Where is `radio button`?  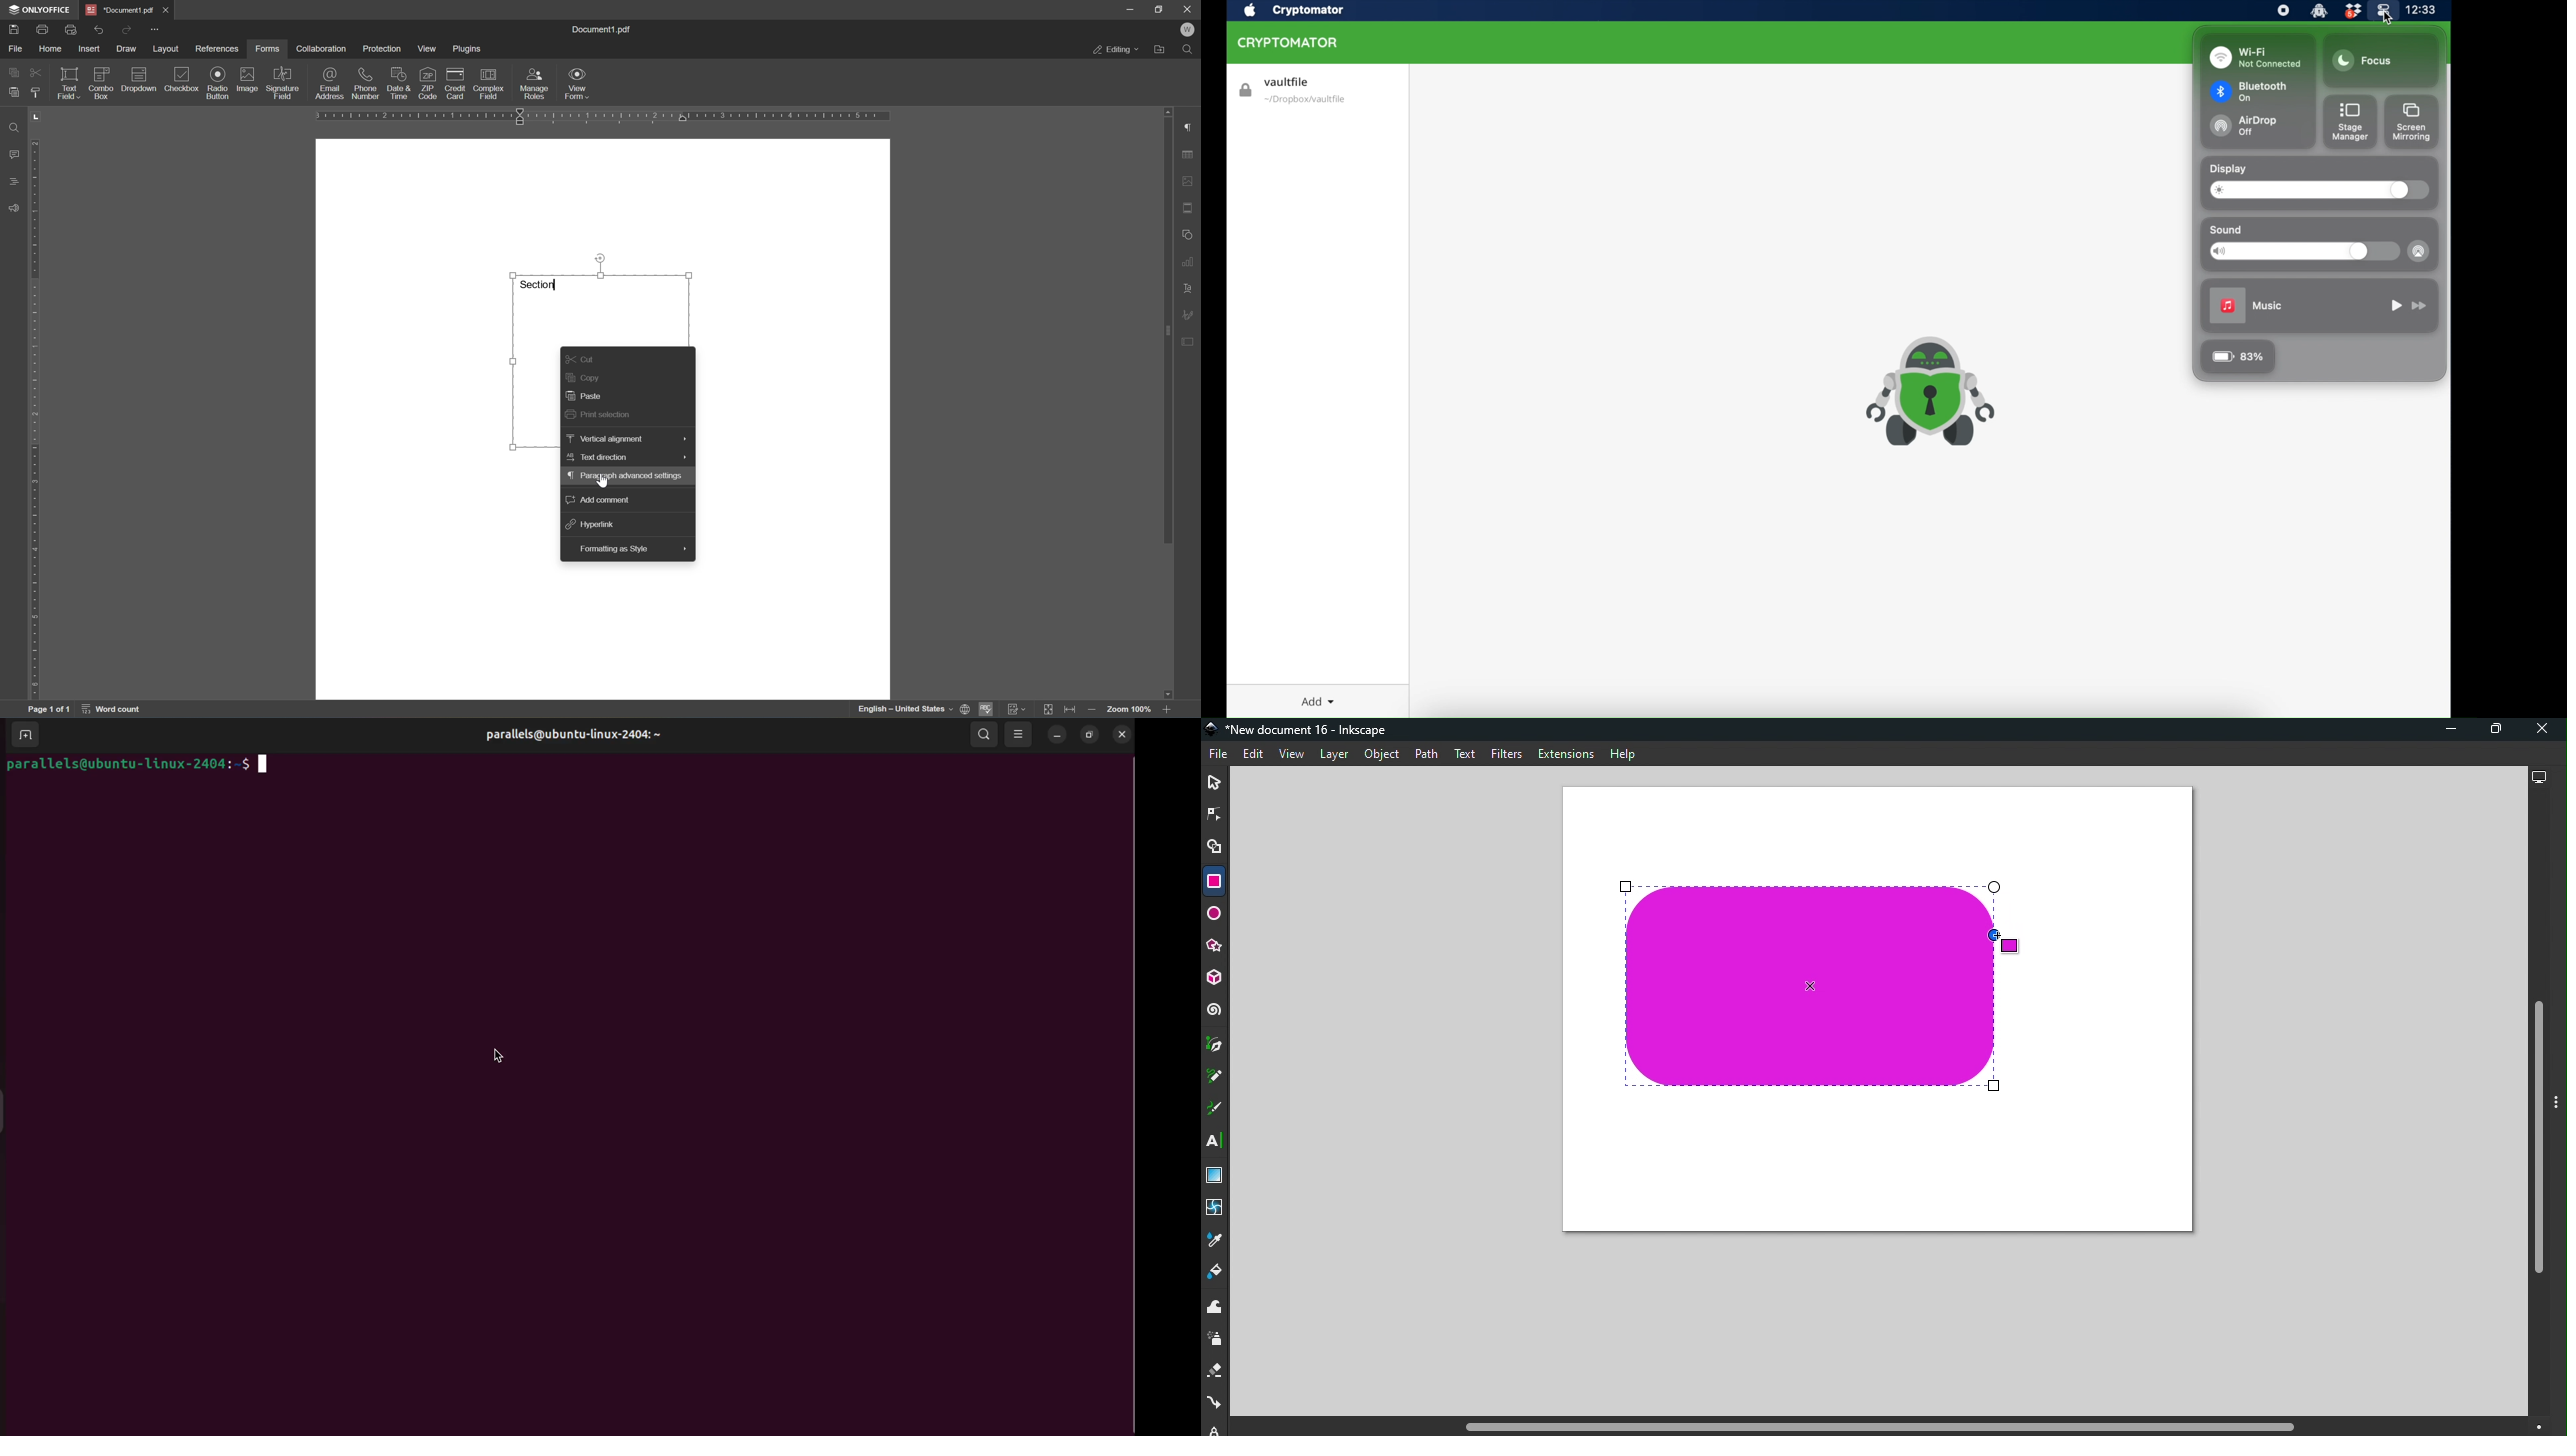
radio button is located at coordinates (217, 82).